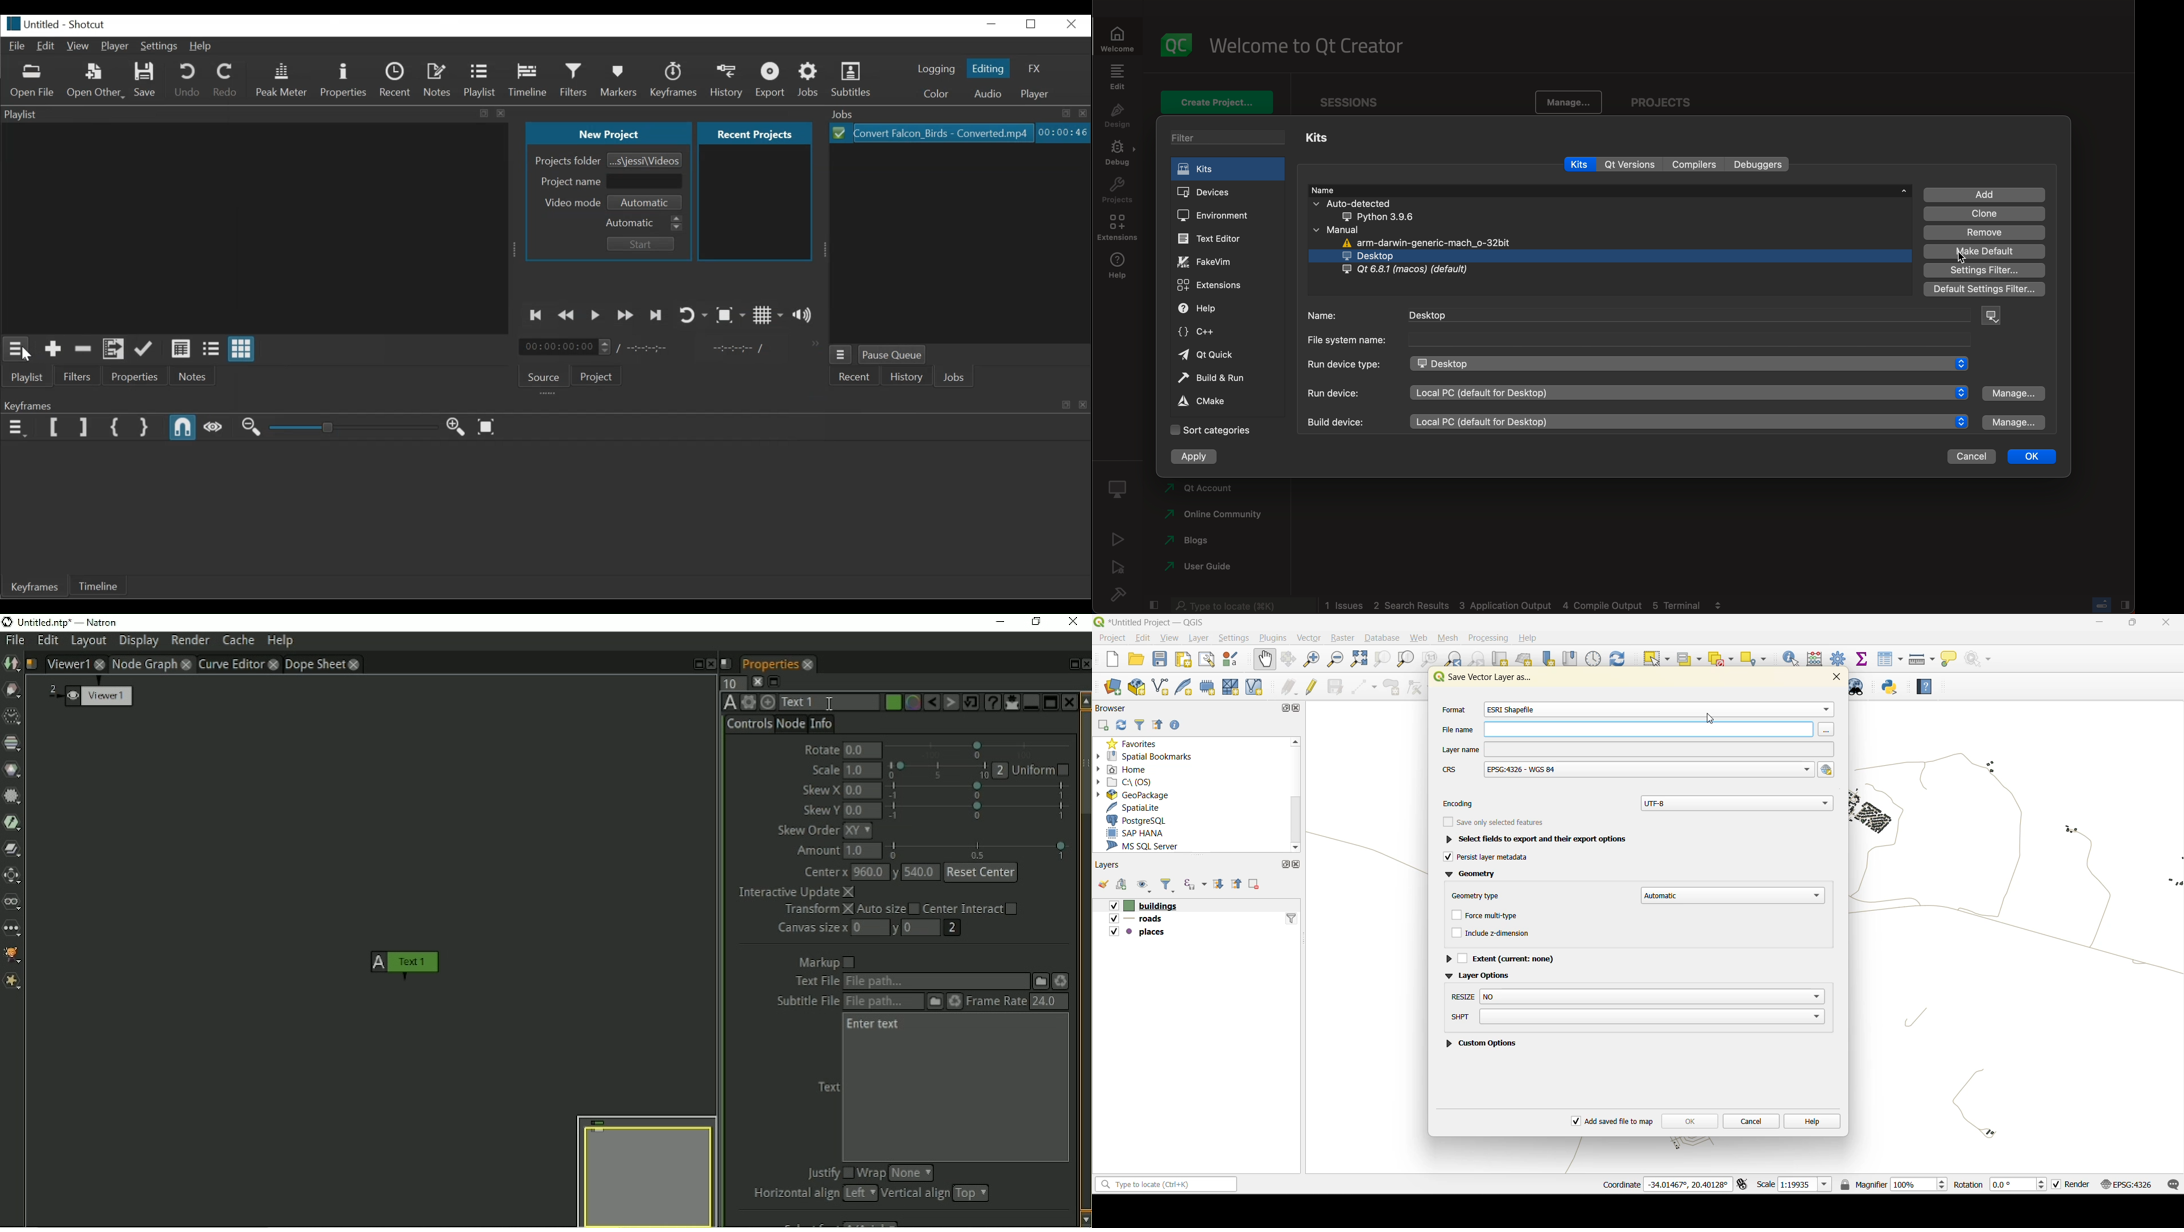 The height and width of the screenshot is (1232, 2184). Describe the element at coordinates (534, 314) in the screenshot. I see `Skip to the previous point` at that location.